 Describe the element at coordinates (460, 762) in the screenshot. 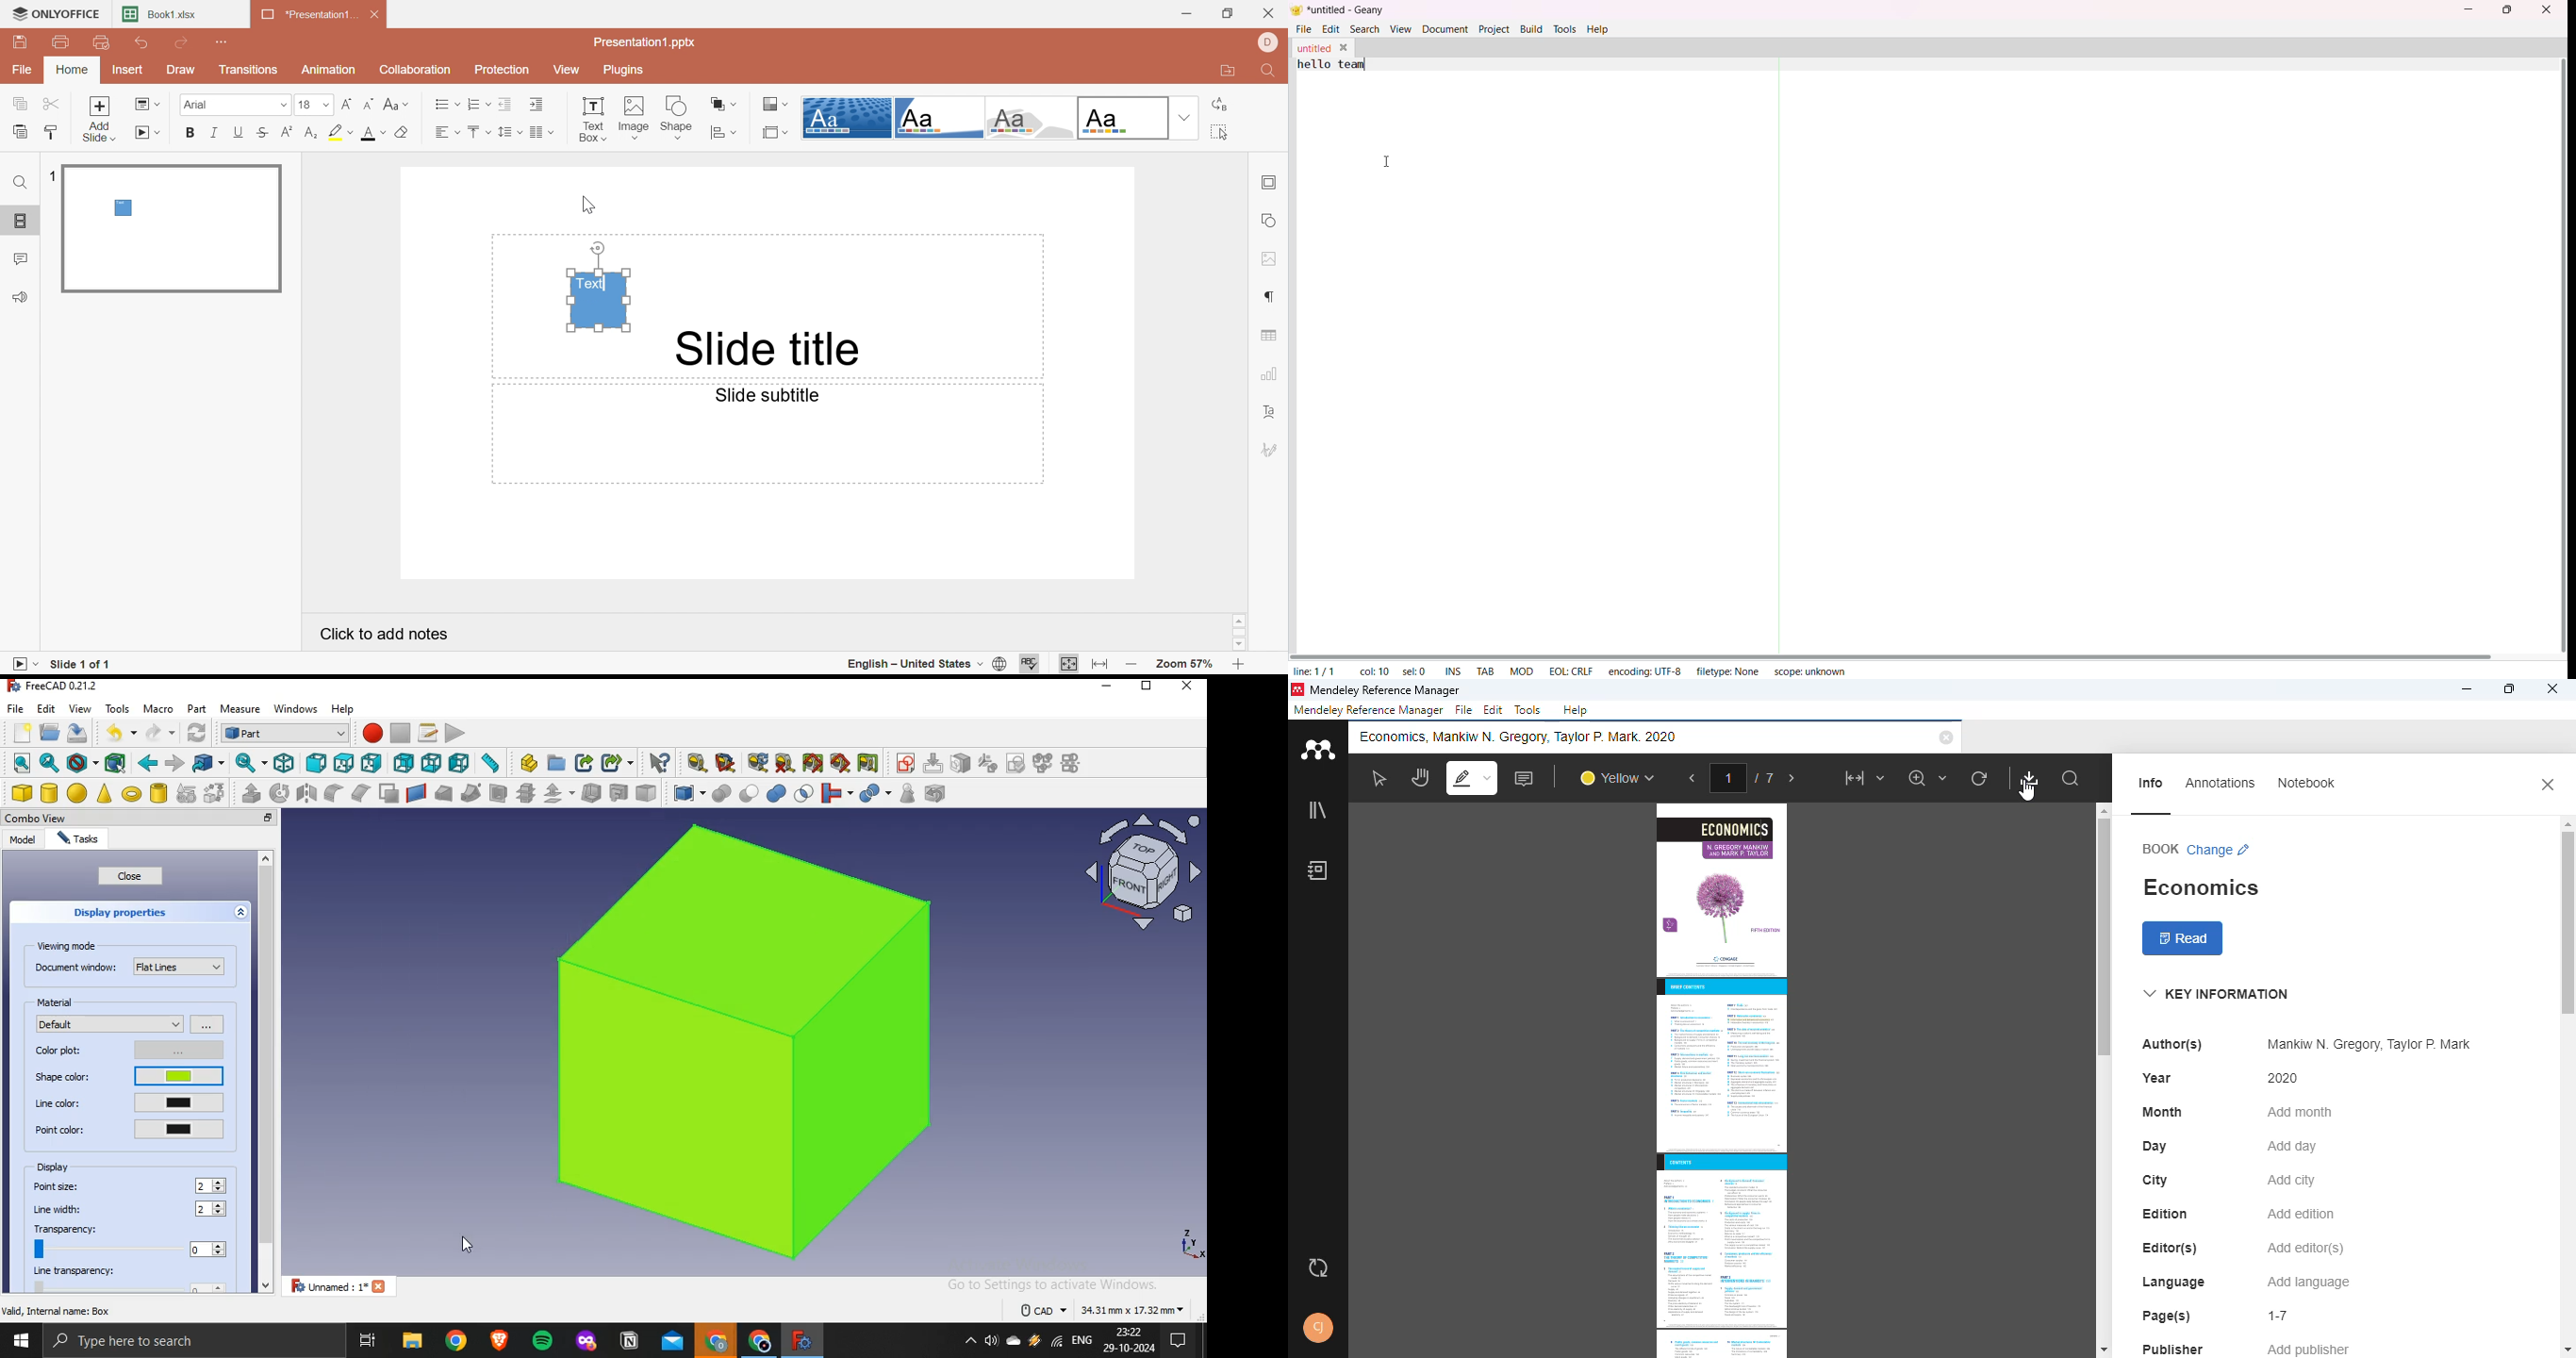

I see `left` at that location.